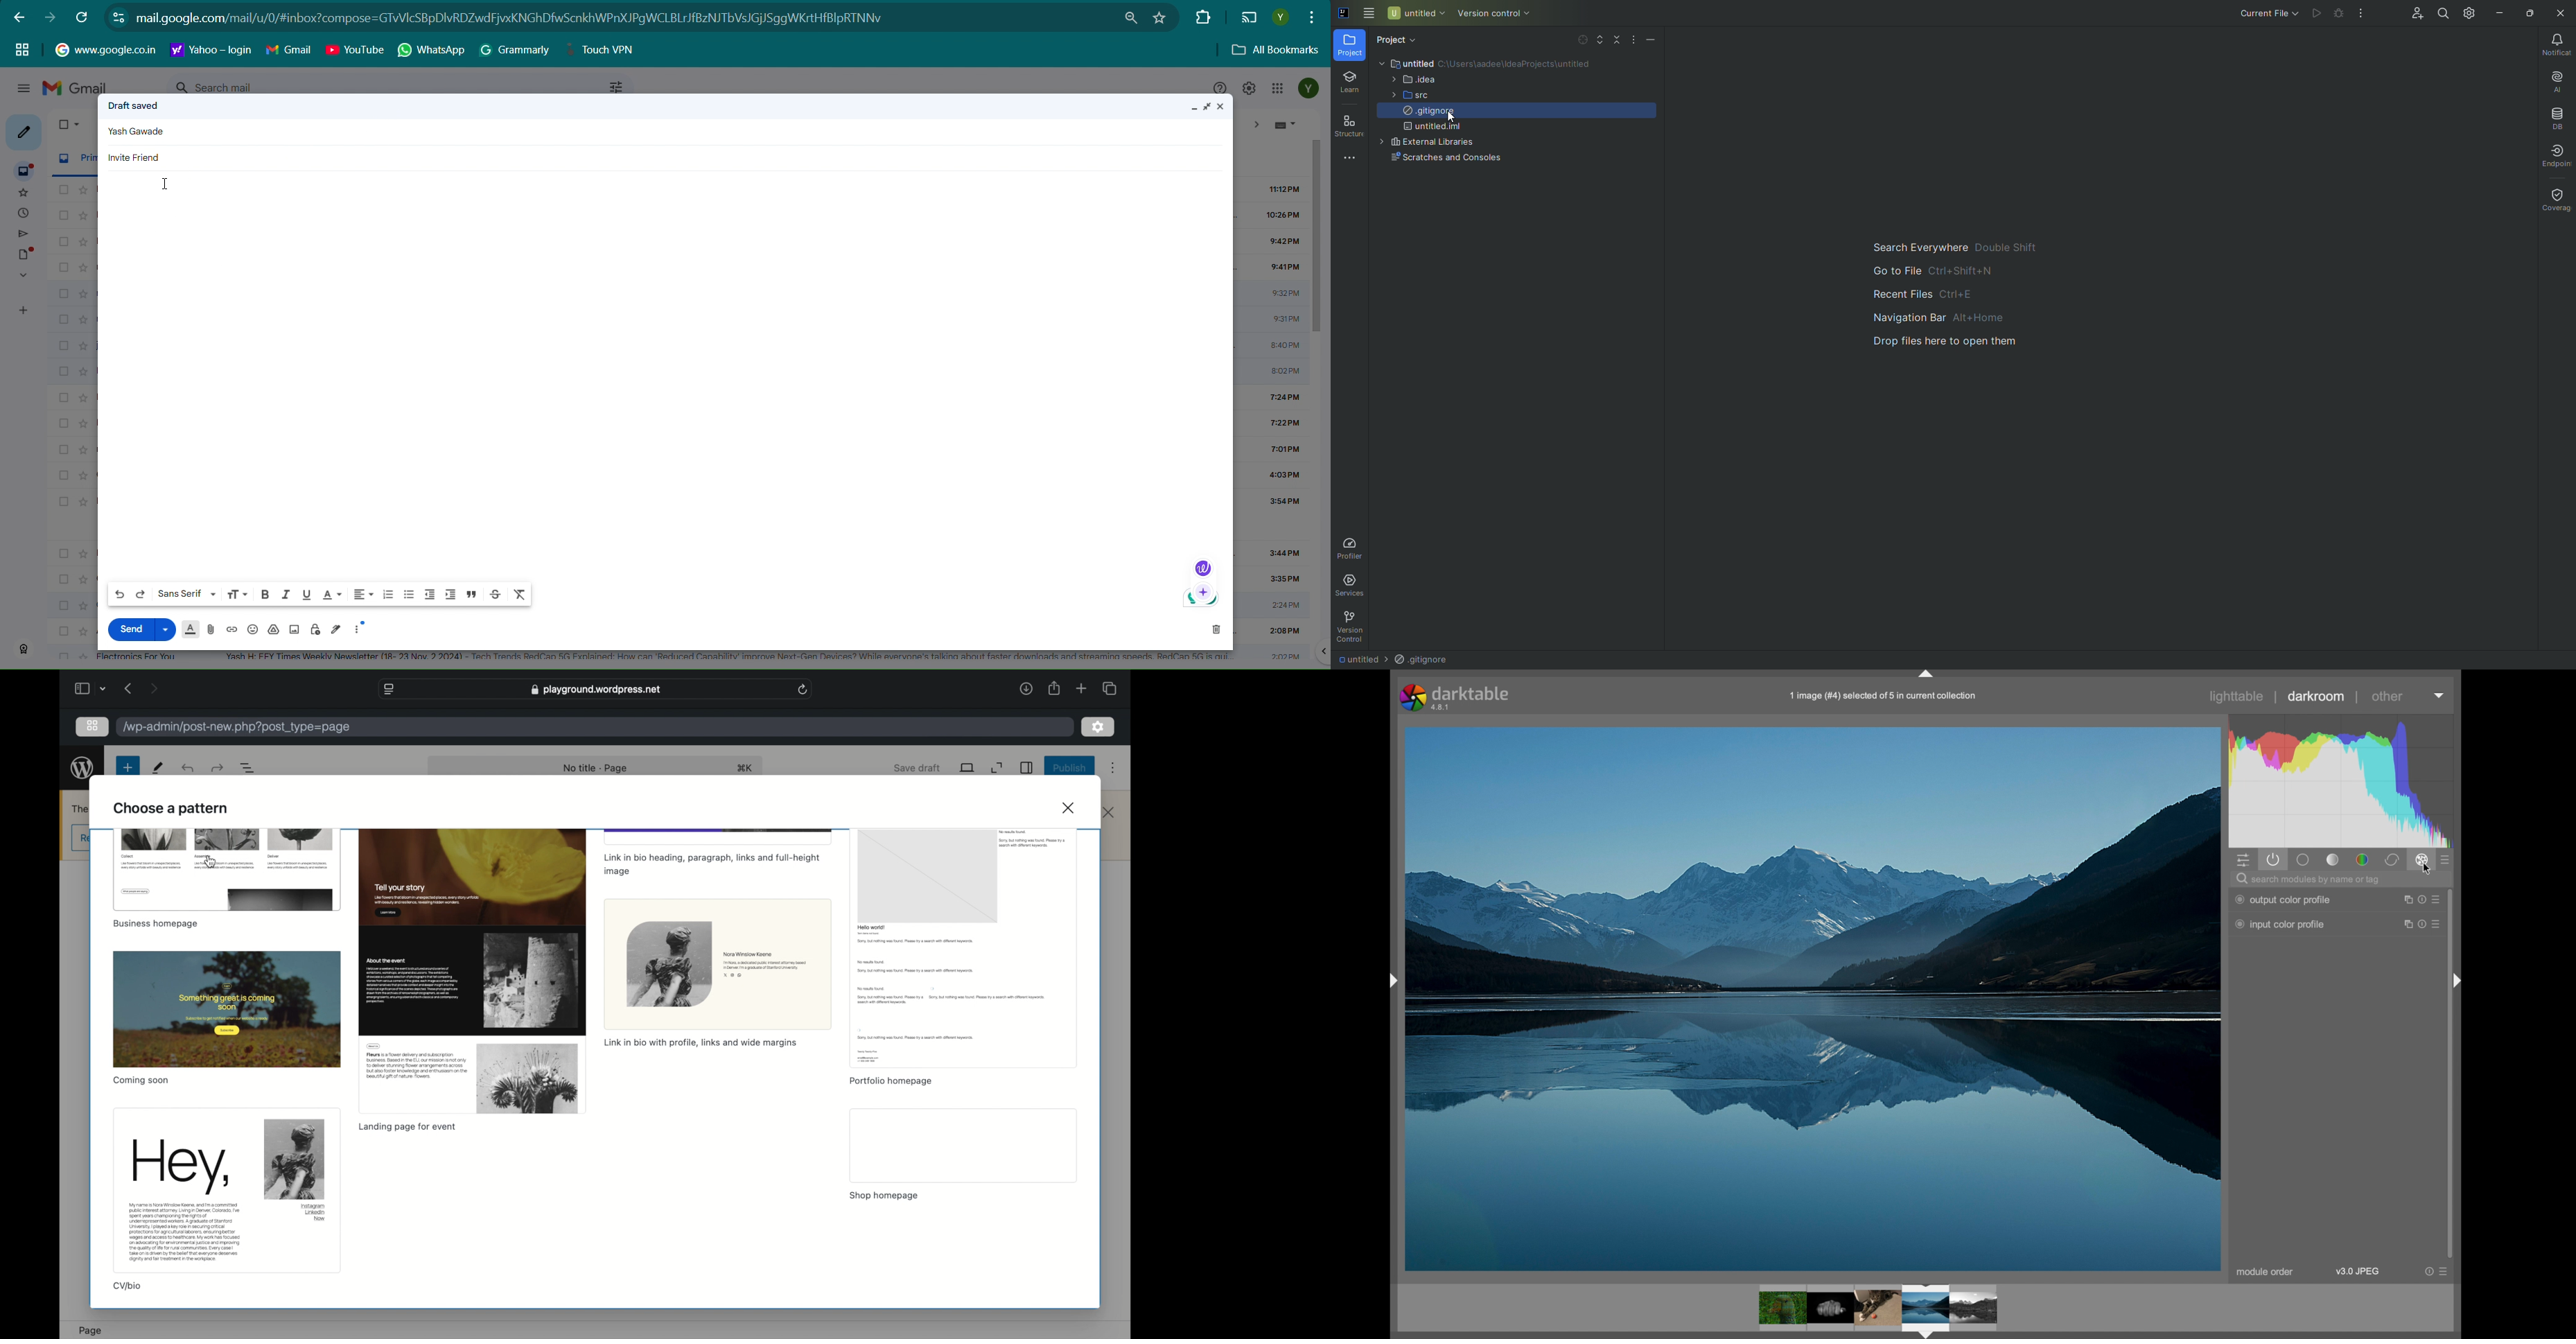 The height and width of the screenshot is (1344, 2576). Describe the element at coordinates (82, 838) in the screenshot. I see `obscure button` at that location.